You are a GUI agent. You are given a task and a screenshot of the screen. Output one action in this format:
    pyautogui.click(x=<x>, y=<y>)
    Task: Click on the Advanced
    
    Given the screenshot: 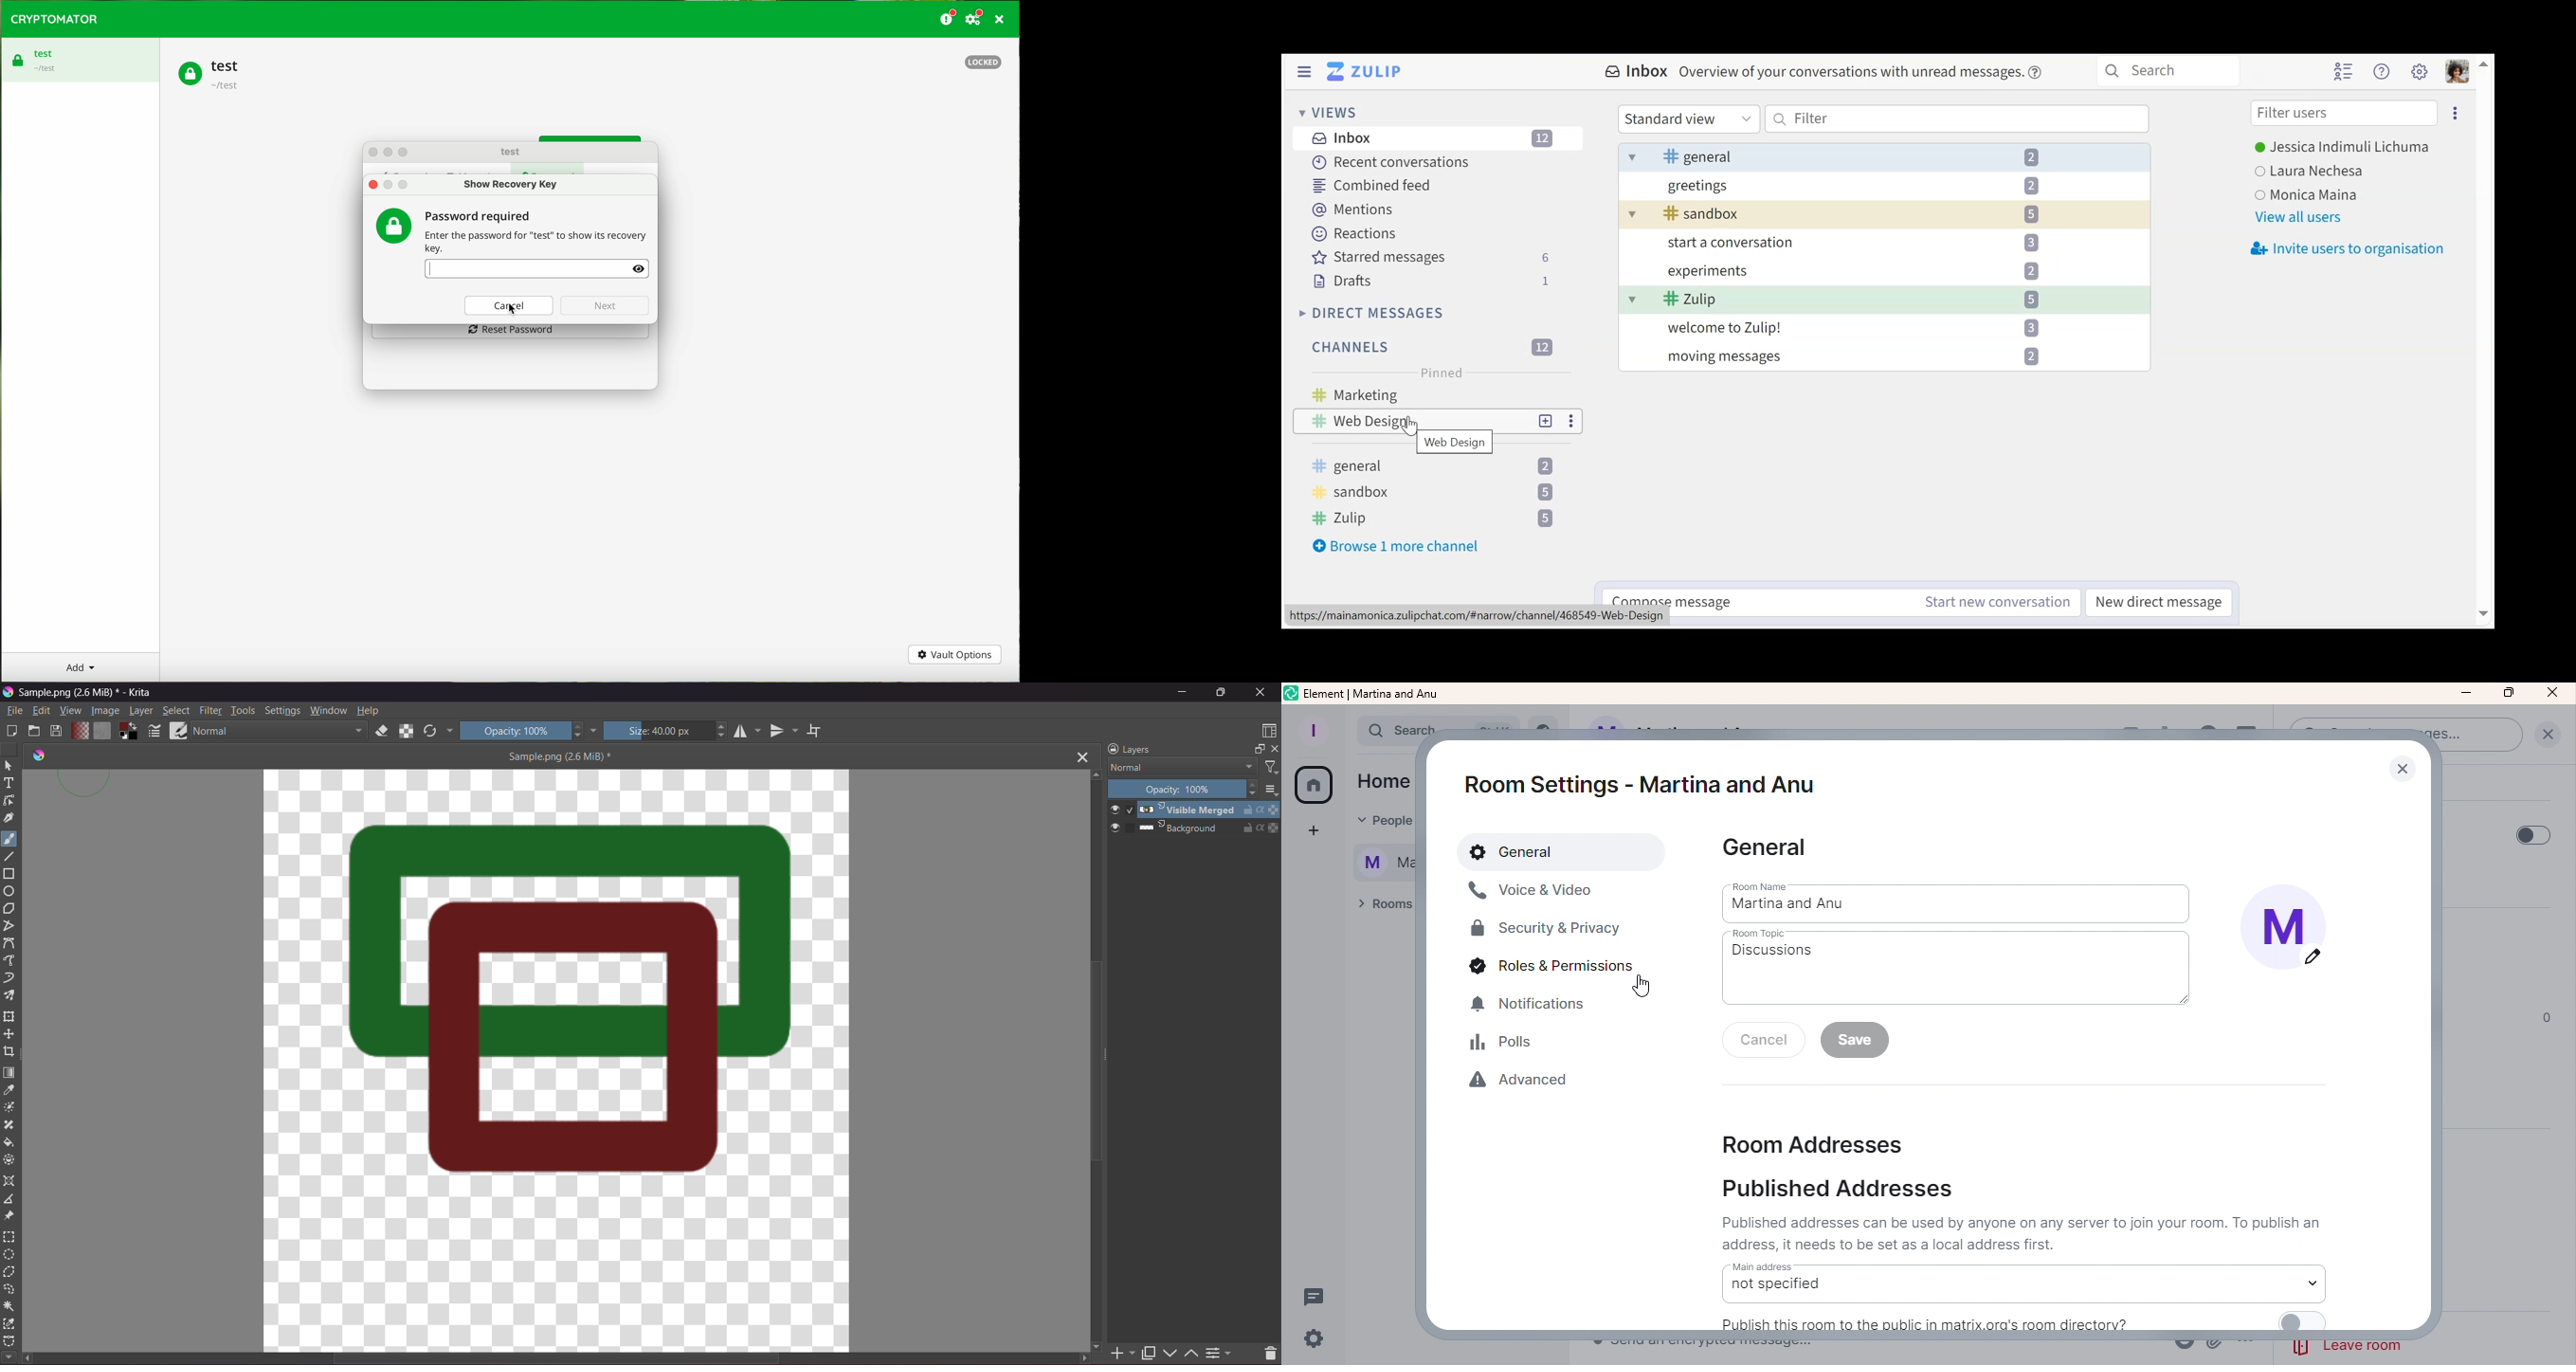 What is the action you would take?
    pyautogui.click(x=1527, y=1084)
    